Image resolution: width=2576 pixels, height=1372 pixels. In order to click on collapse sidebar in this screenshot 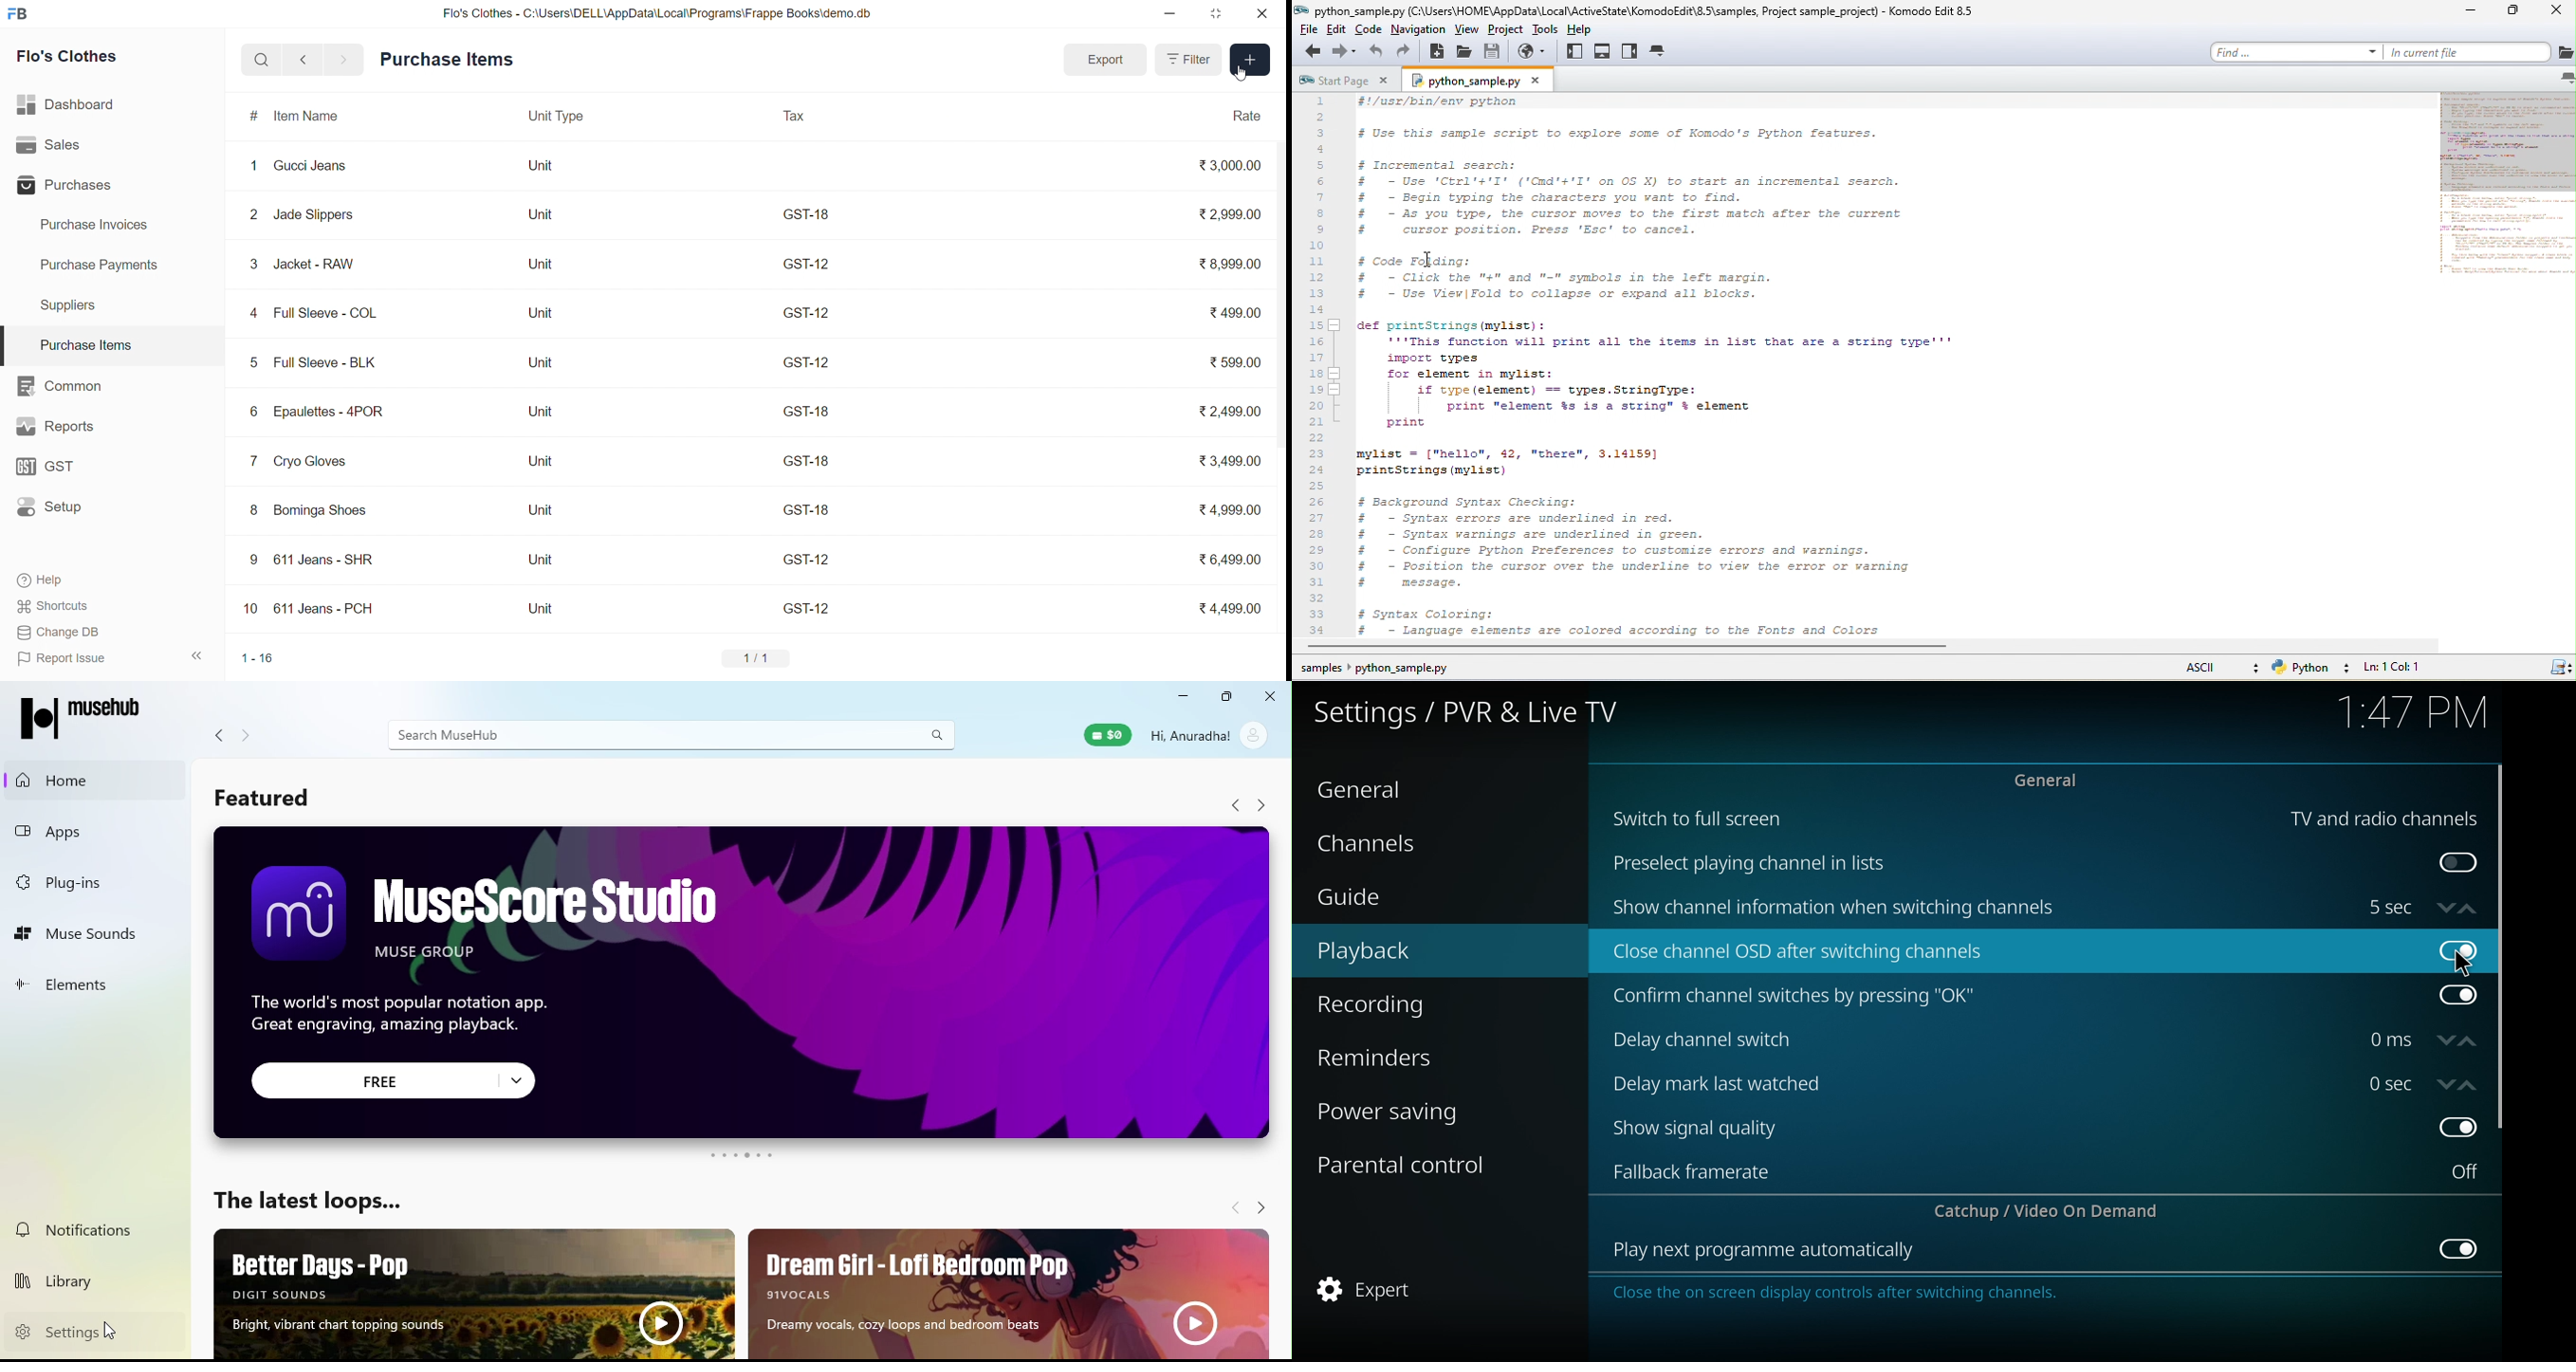, I will do `click(202, 657)`.